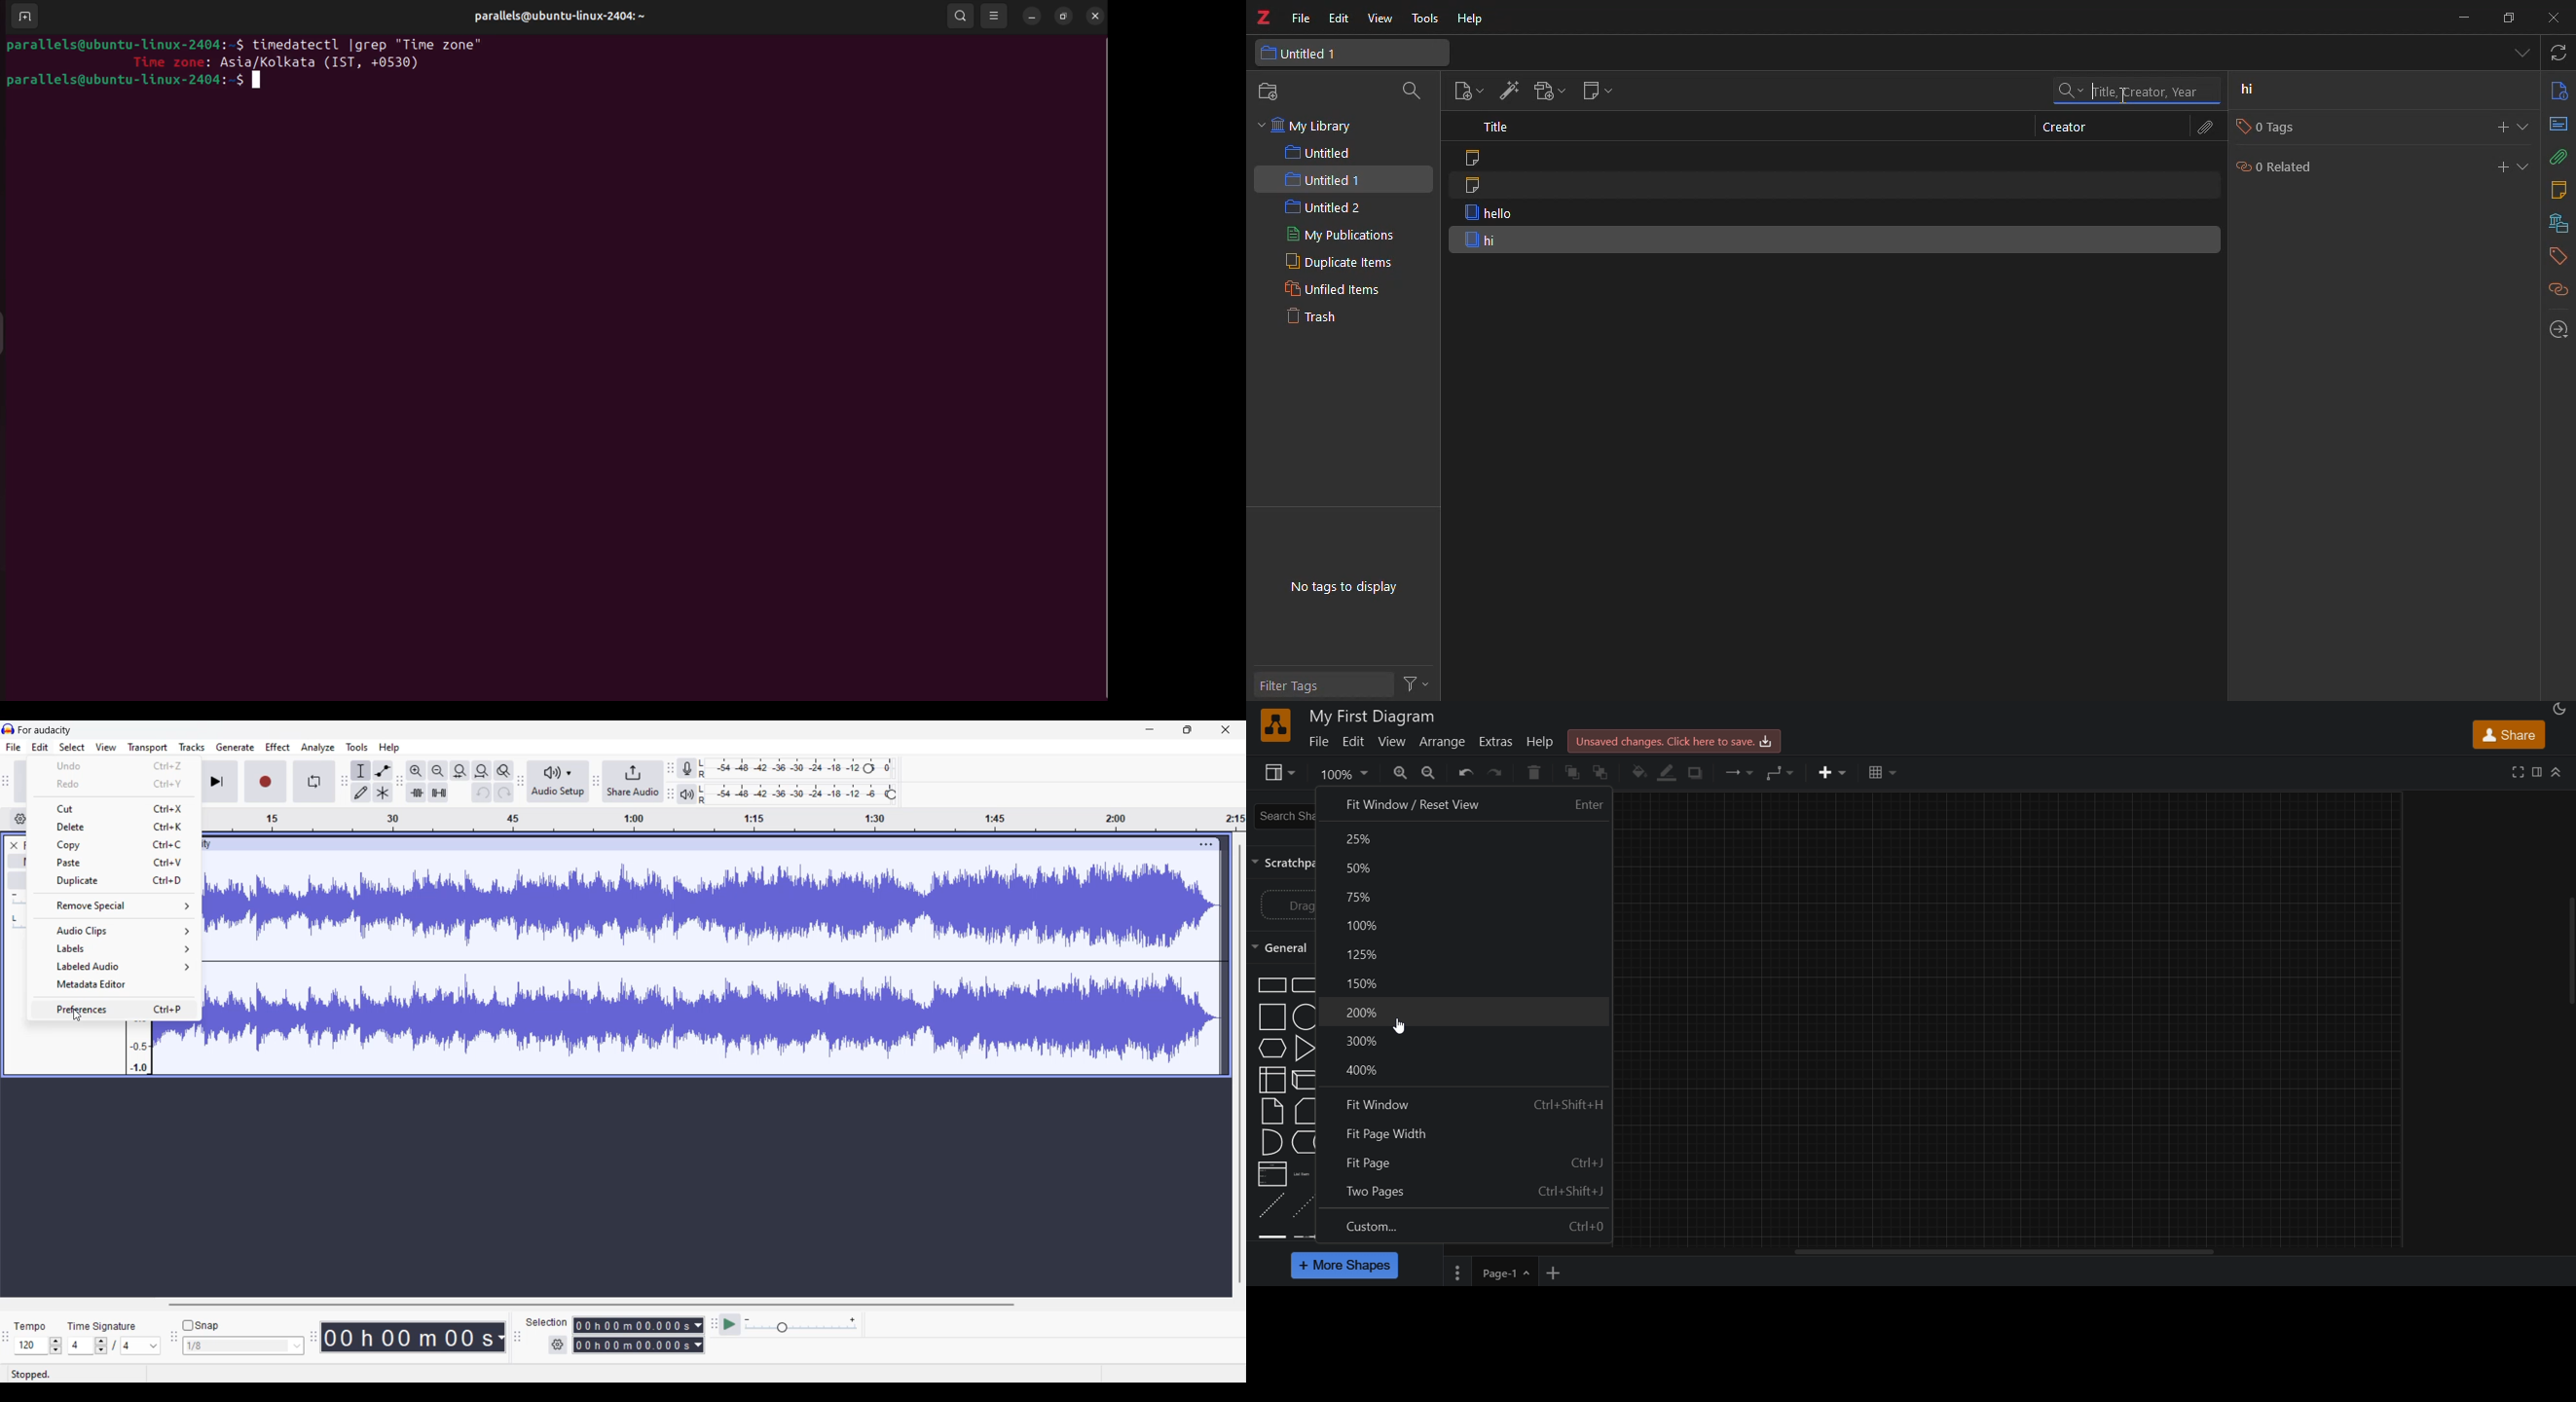 The width and height of the screenshot is (2576, 1428). I want to click on line color, so click(1671, 772).